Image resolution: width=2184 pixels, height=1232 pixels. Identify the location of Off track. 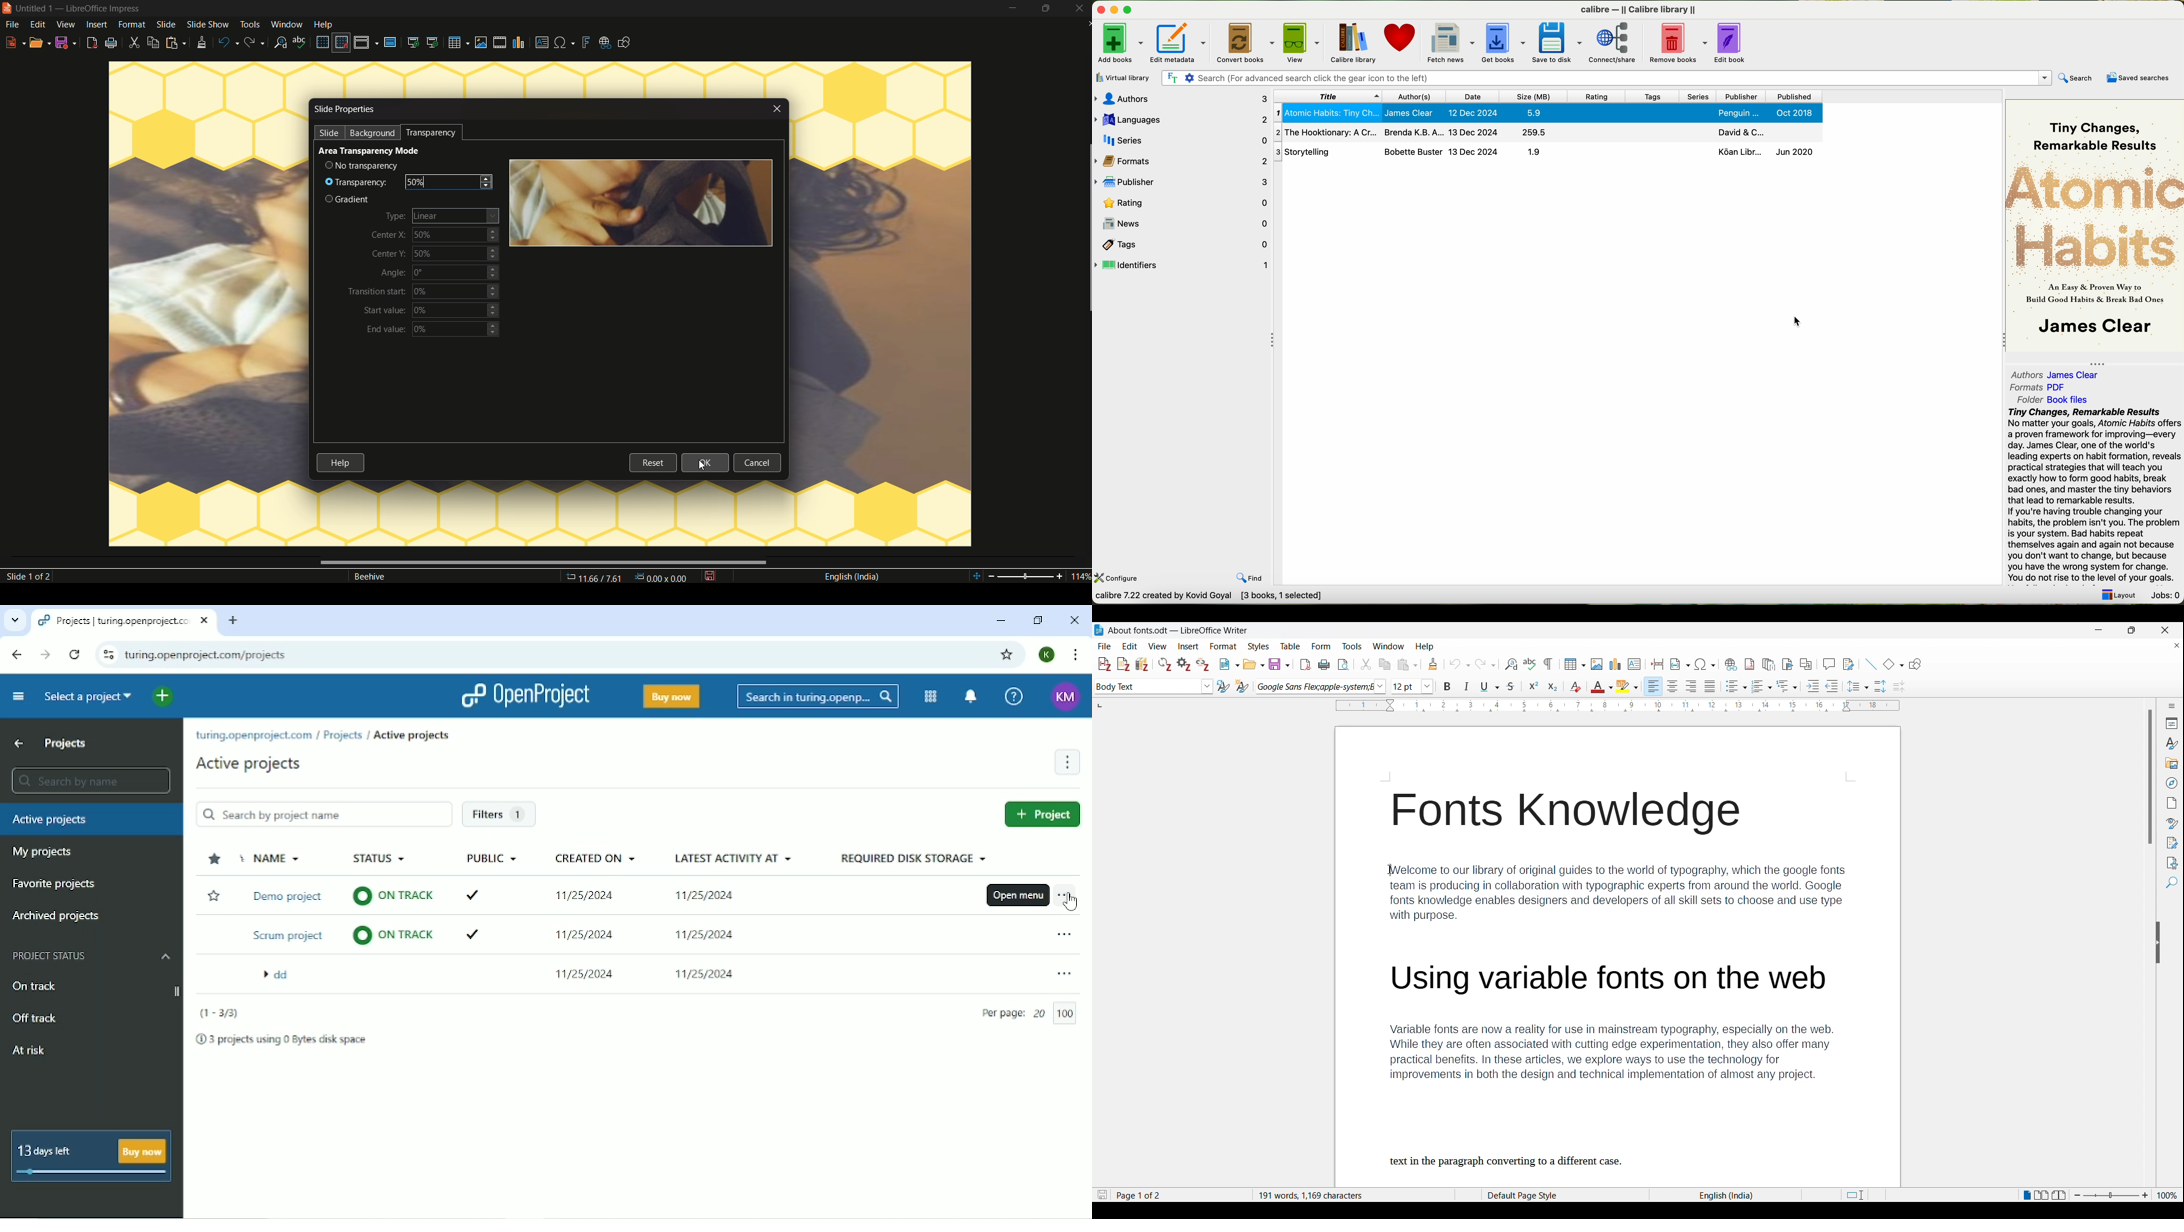
(35, 1019).